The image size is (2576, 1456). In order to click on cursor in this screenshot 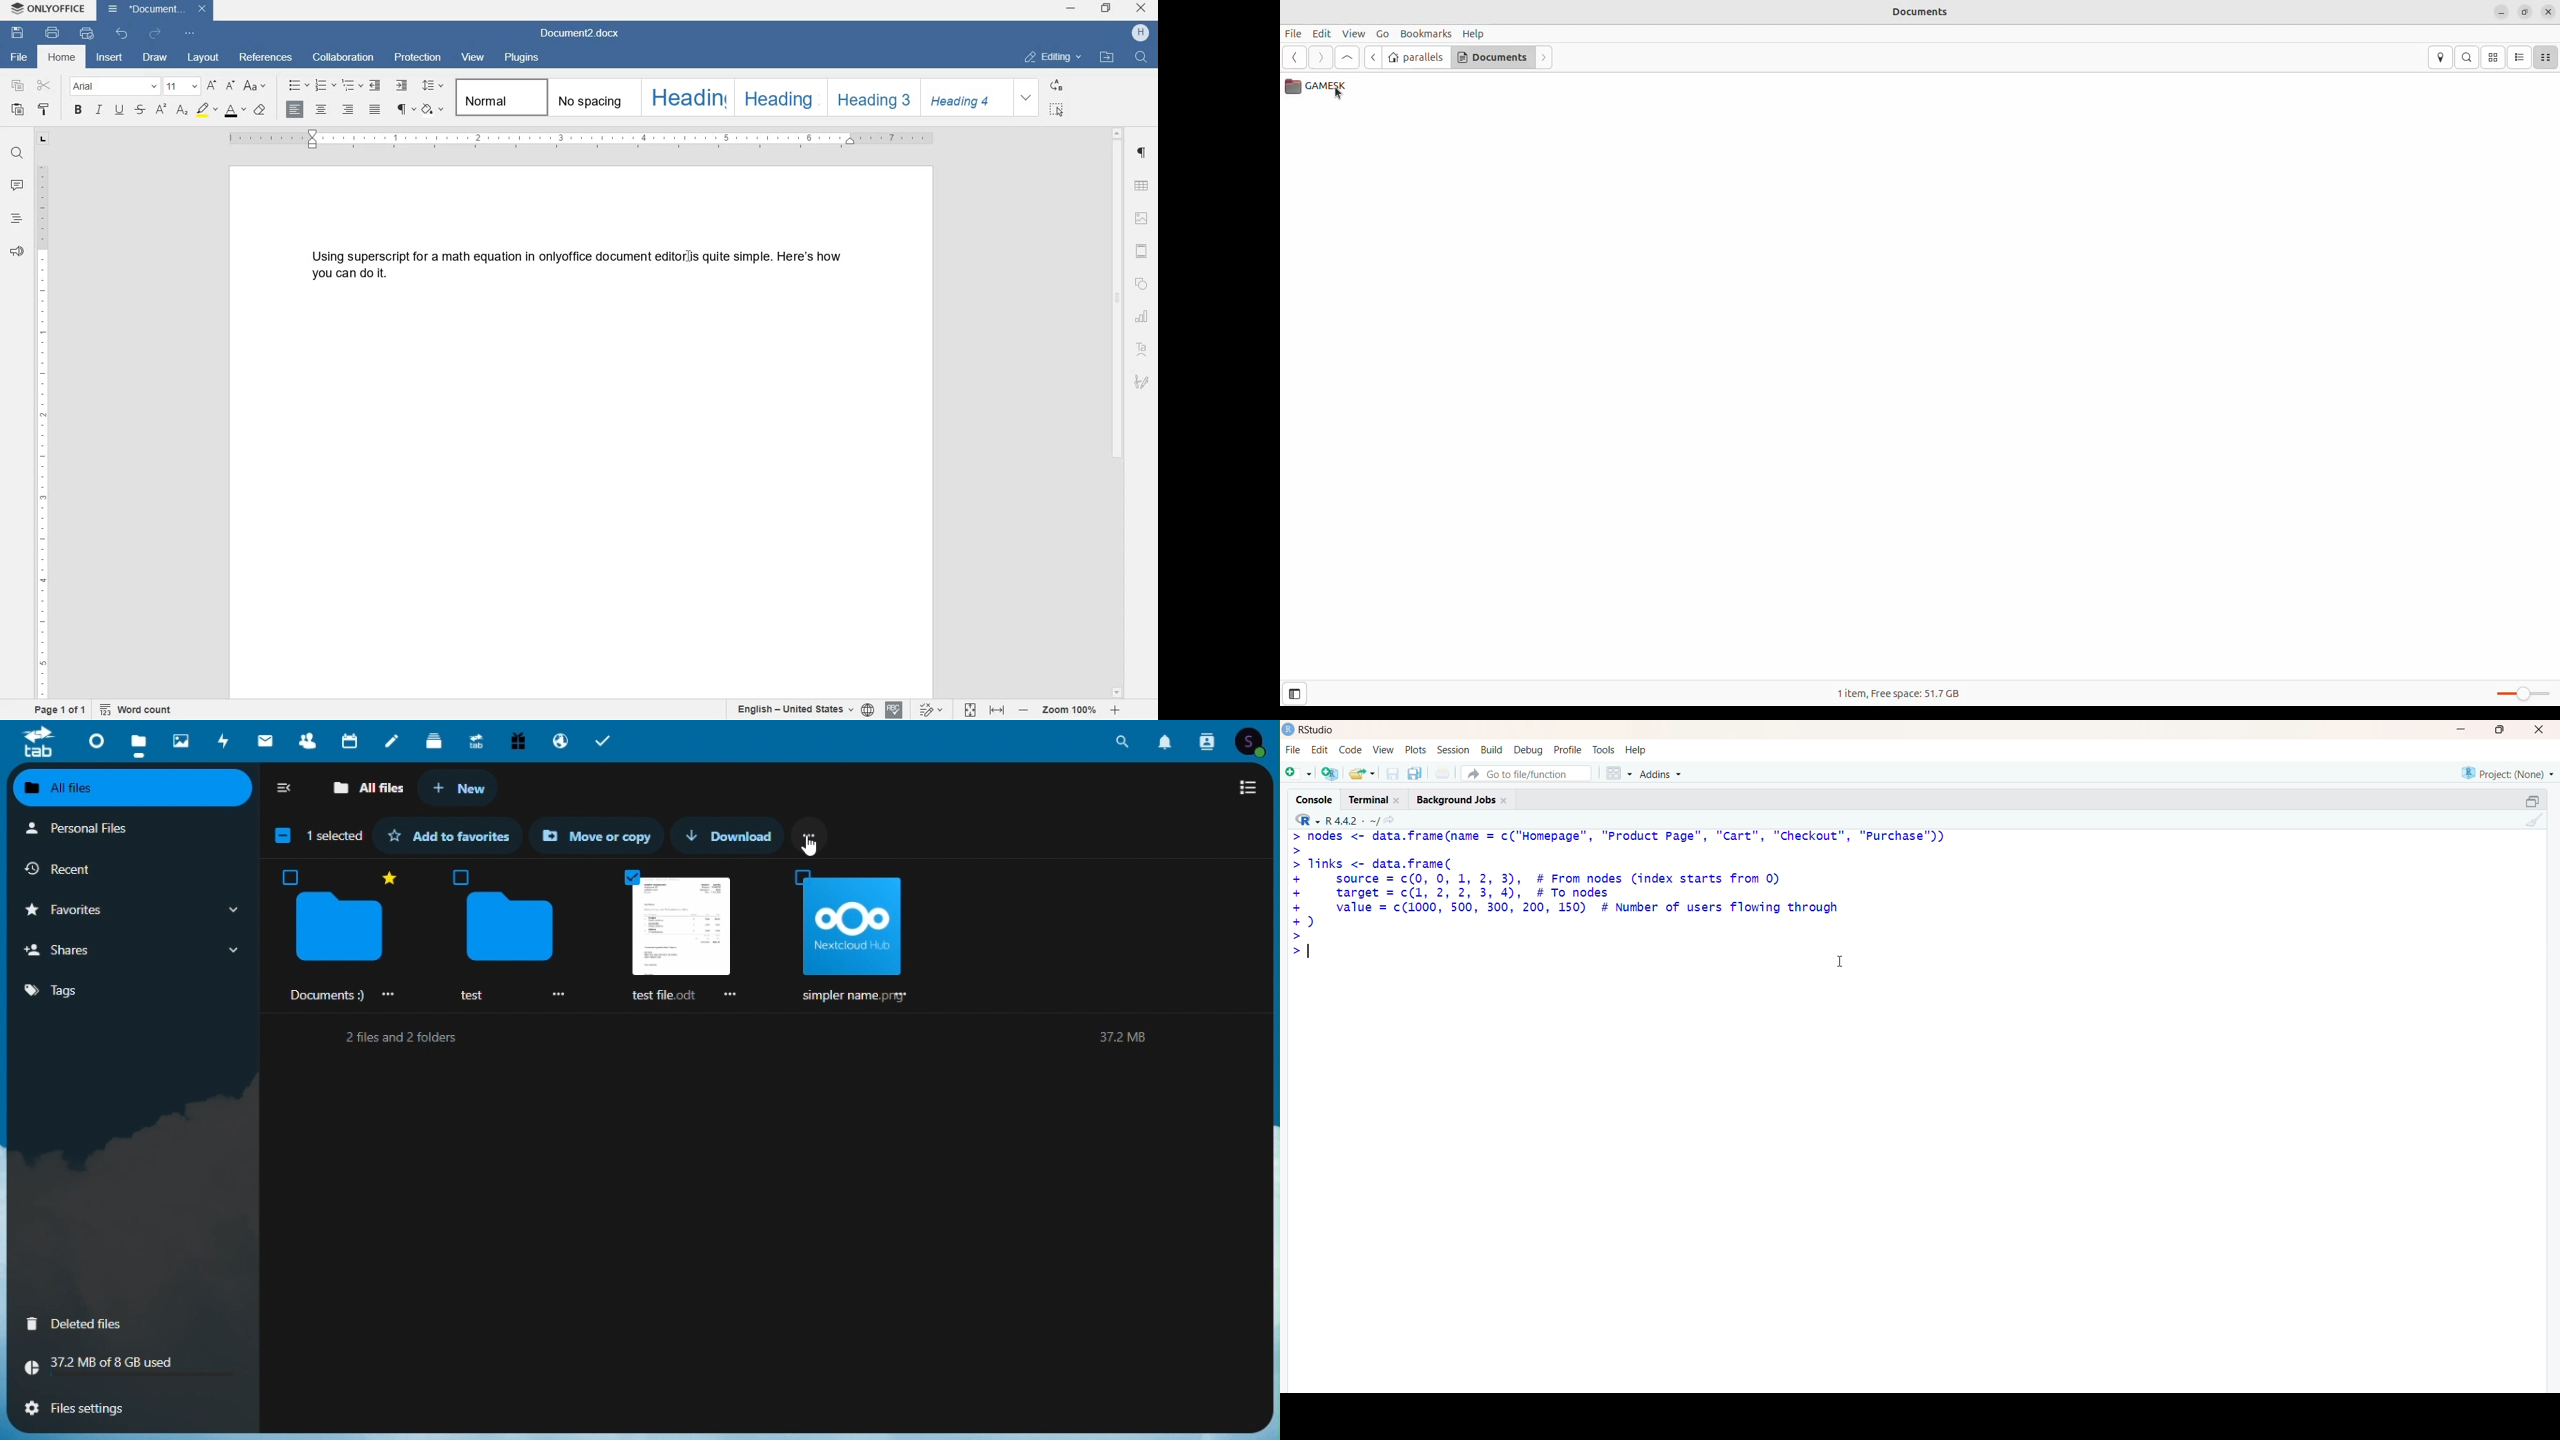, I will do `click(1839, 962)`.